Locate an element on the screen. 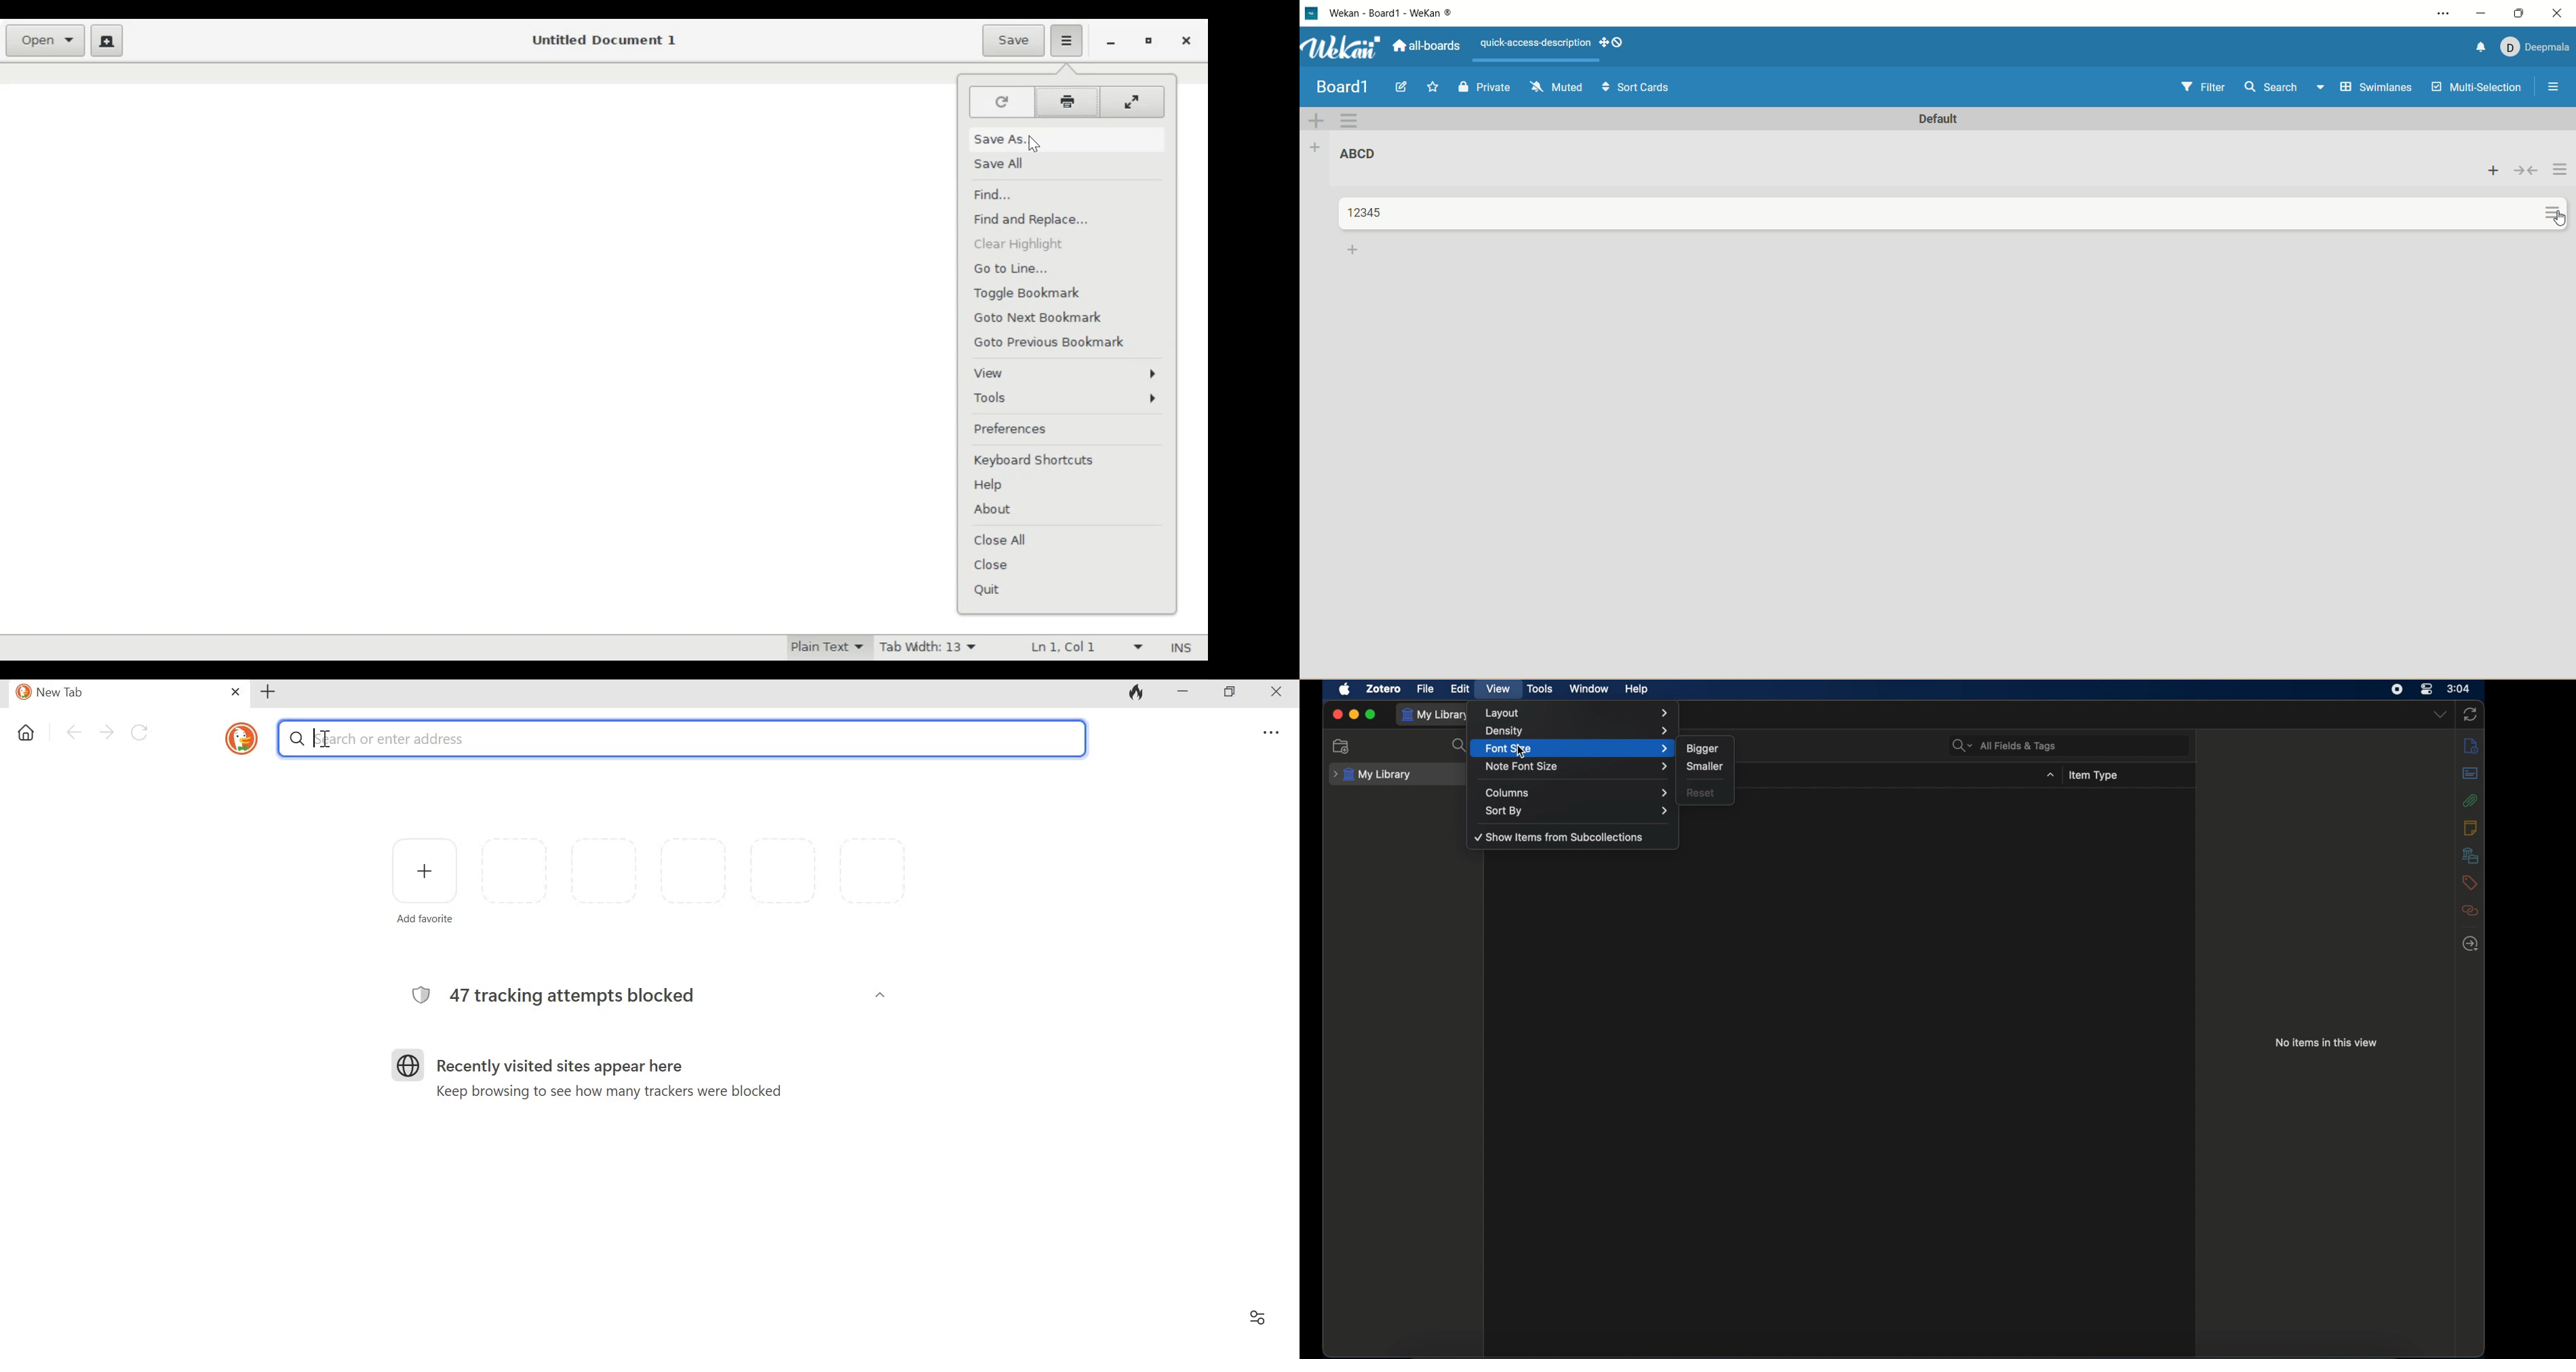 This screenshot has width=2576, height=1372. Untitled Document 1 is located at coordinates (603, 40).